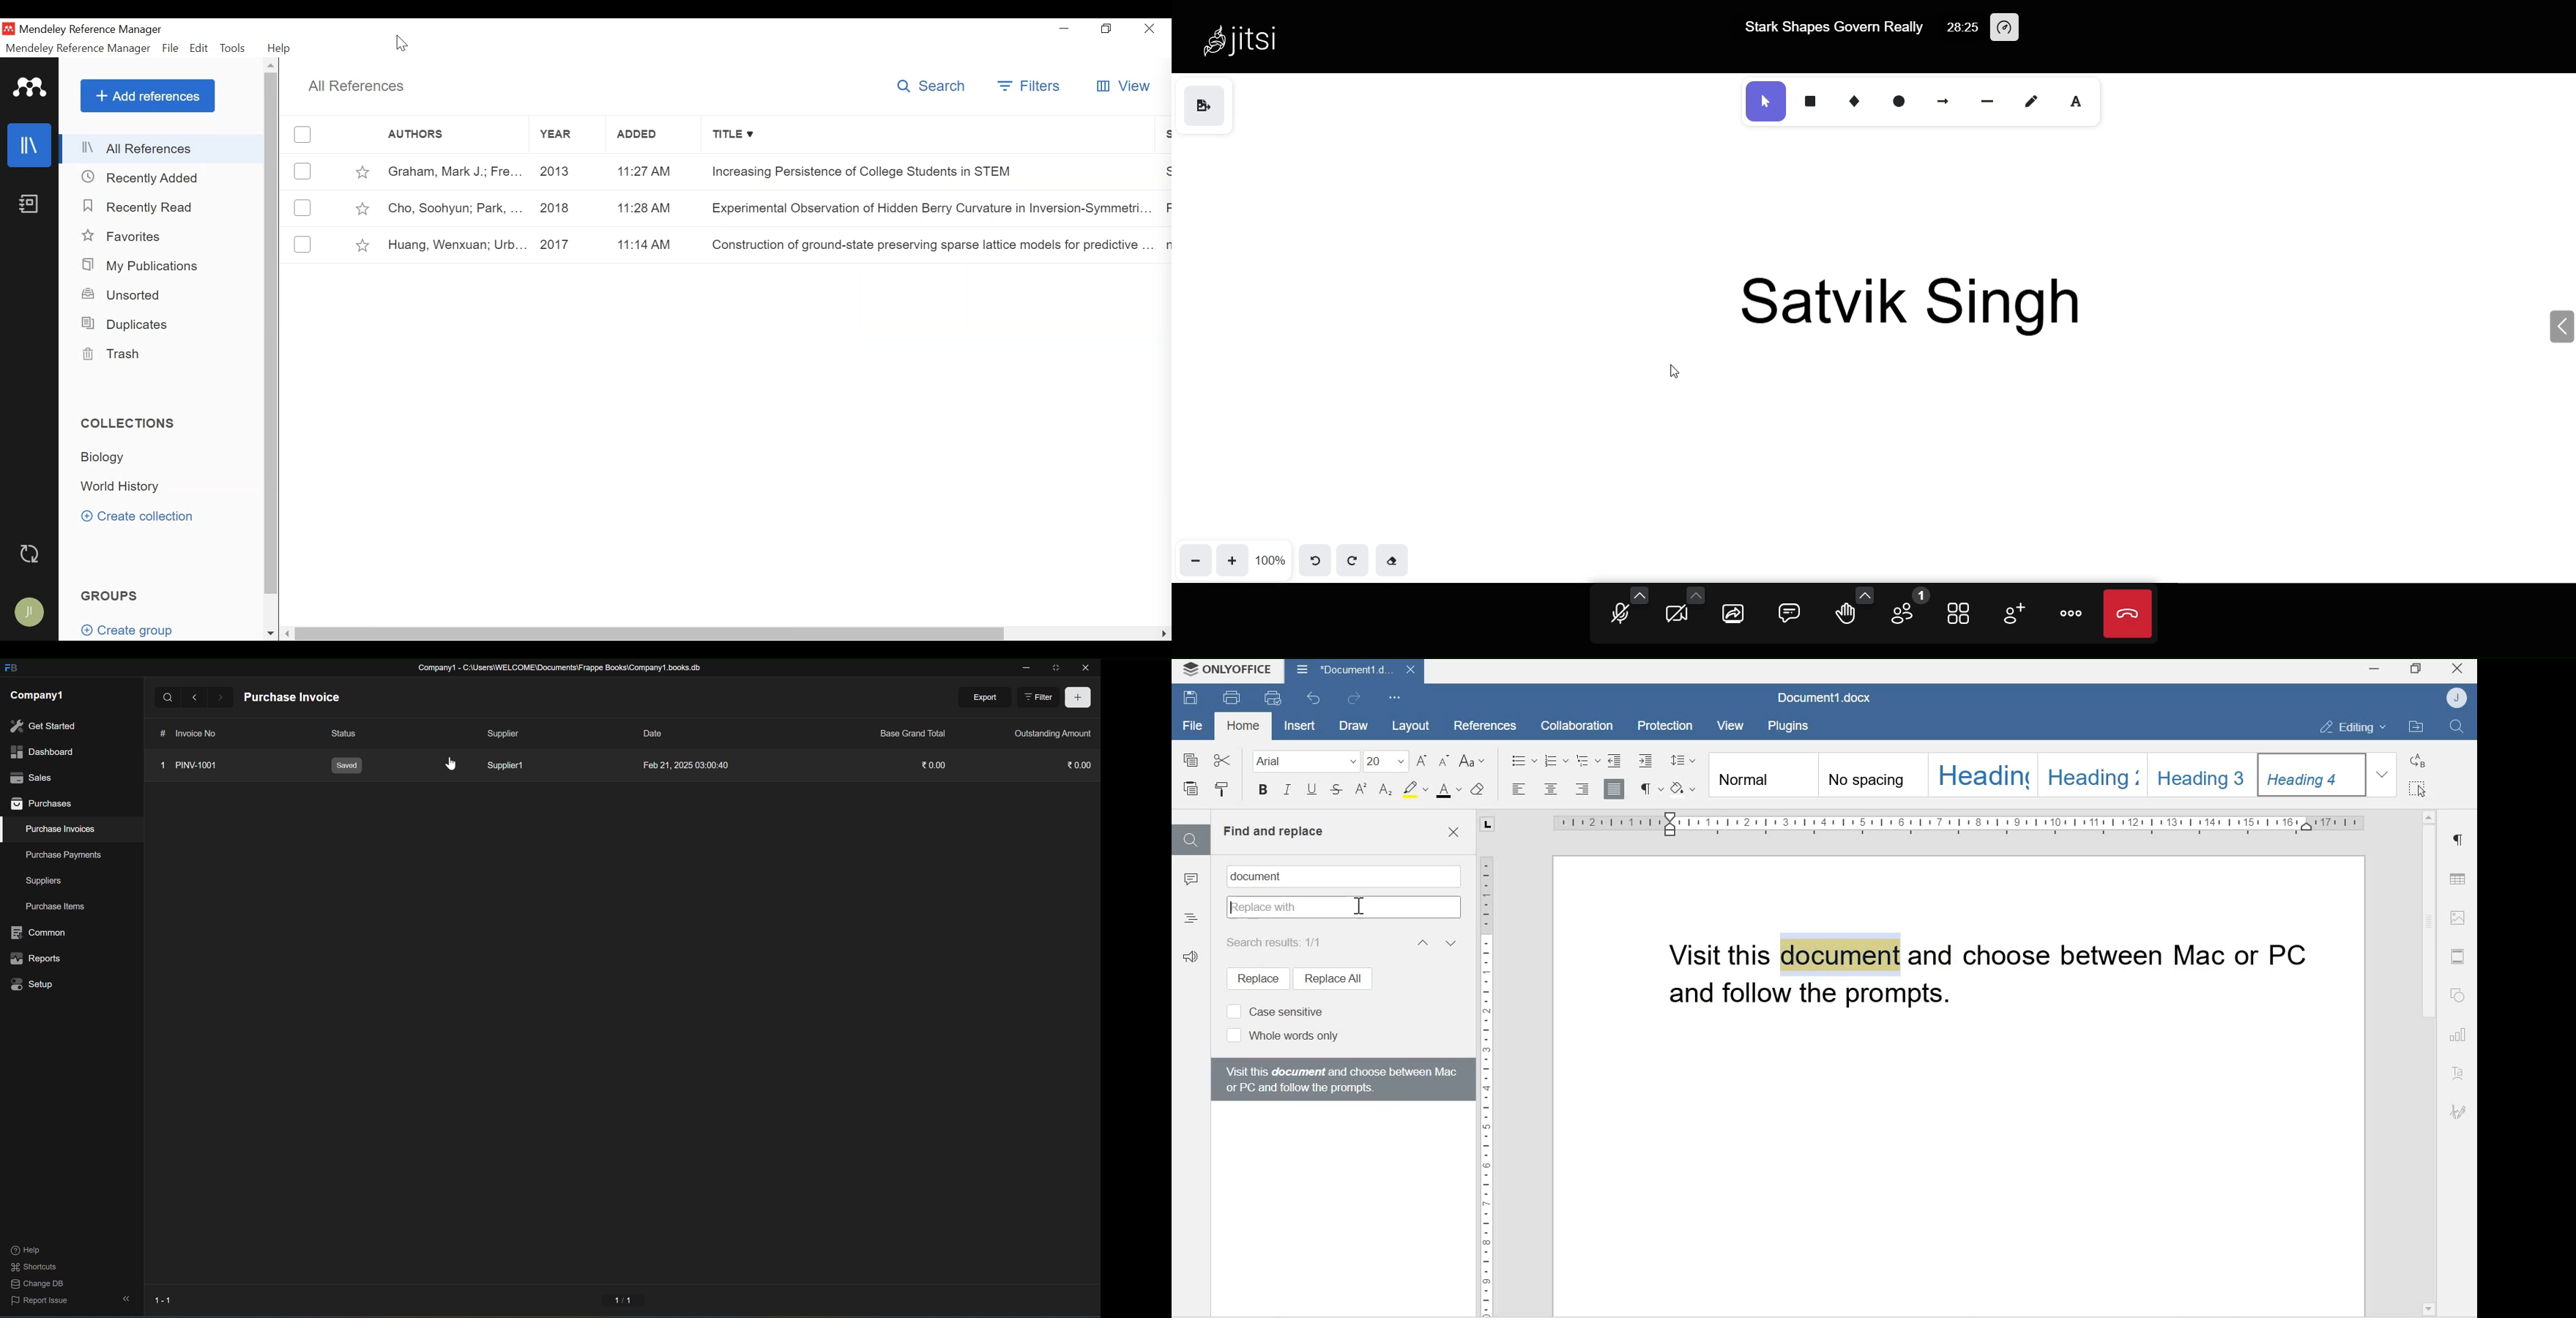 The image size is (2576, 1344). What do you see at coordinates (1792, 724) in the screenshot?
I see `Plugins` at bounding box center [1792, 724].